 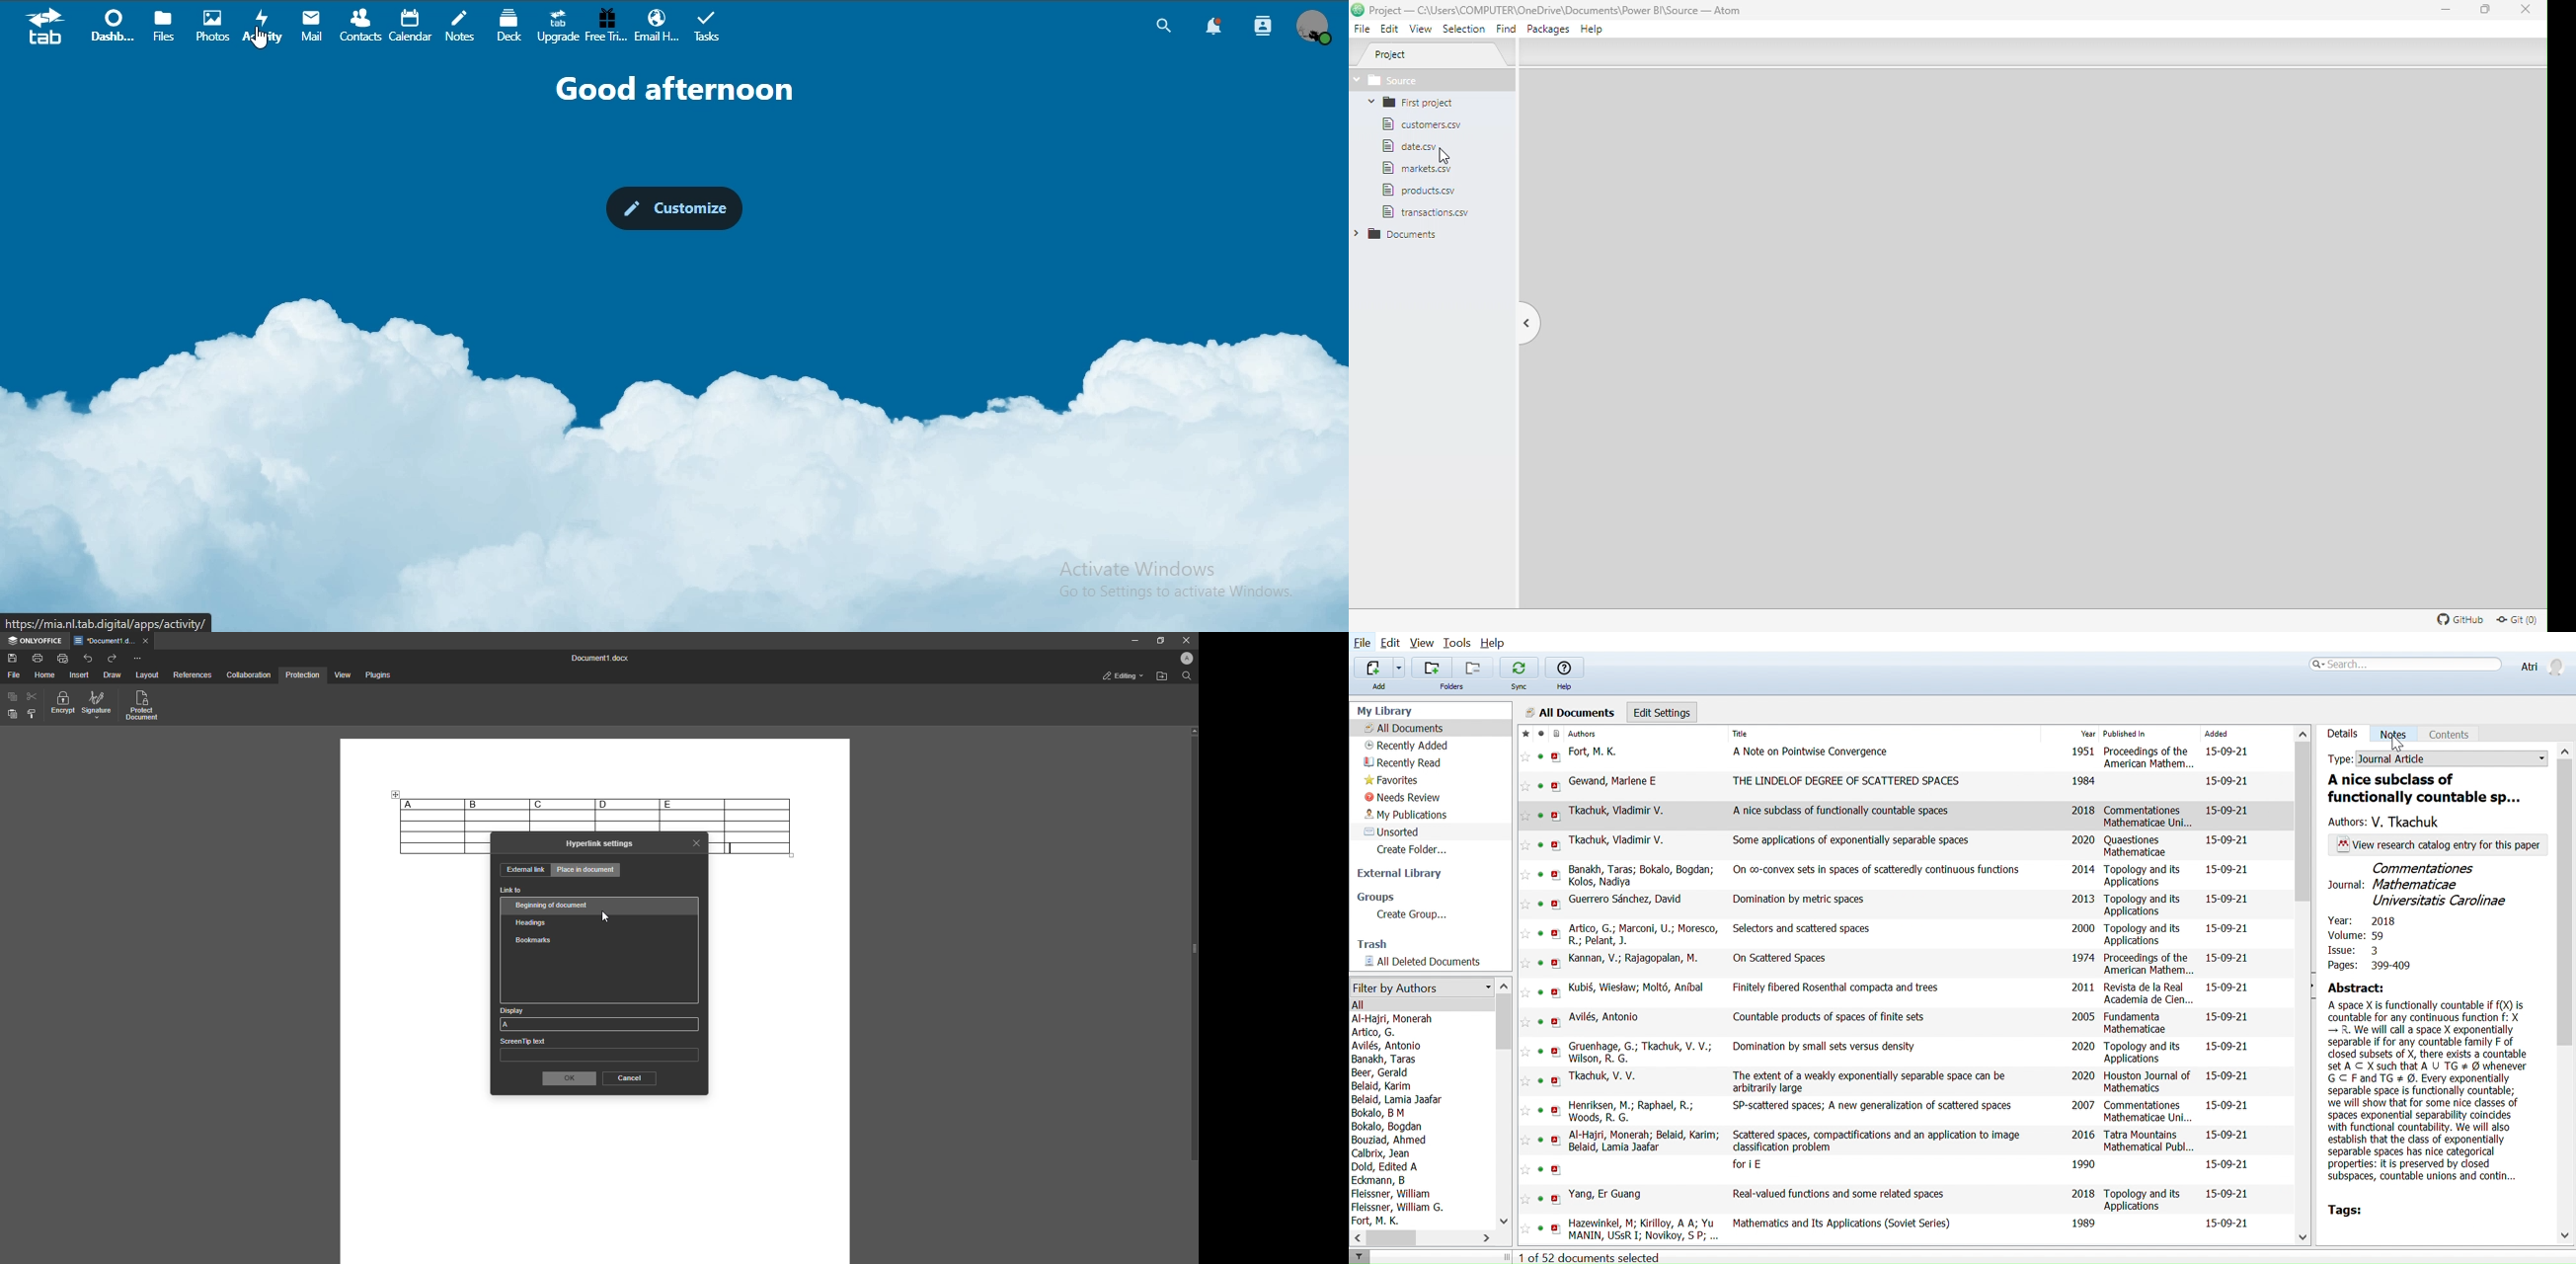 I want to click on Tkachuk, Vladimir V., so click(x=1619, y=811).